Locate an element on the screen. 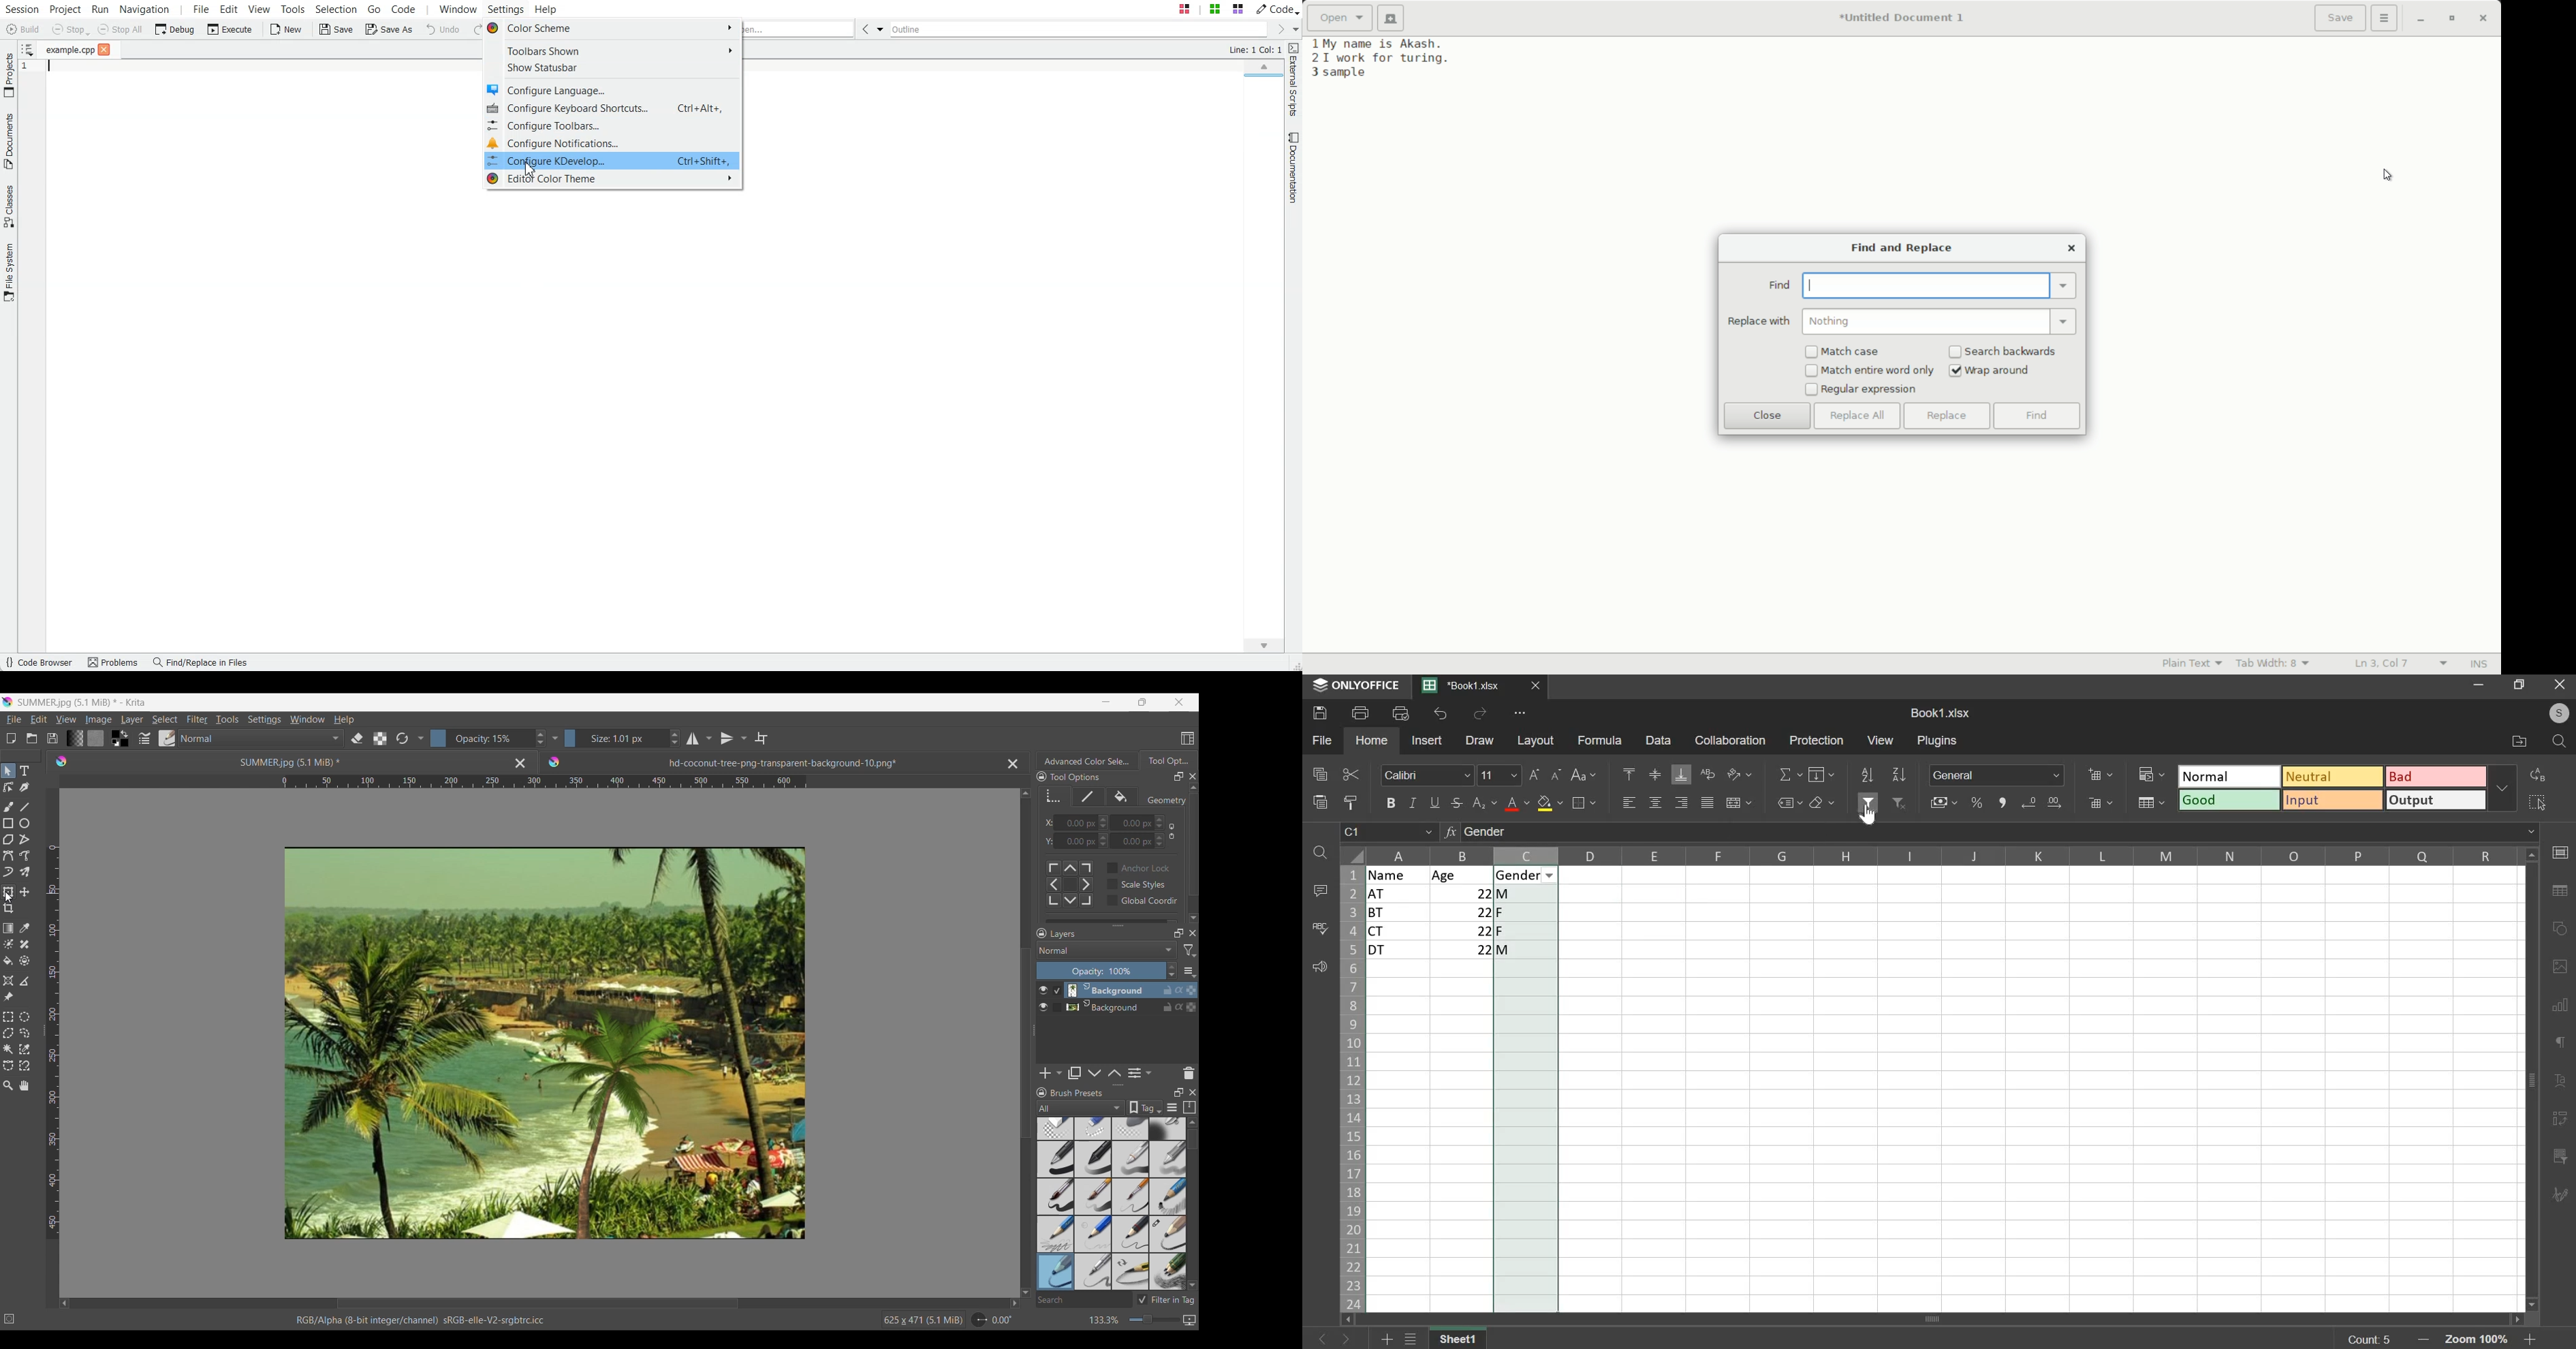 The height and width of the screenshot is (1372, 2576). conditional formatting is located at coordinates (2150, 773).